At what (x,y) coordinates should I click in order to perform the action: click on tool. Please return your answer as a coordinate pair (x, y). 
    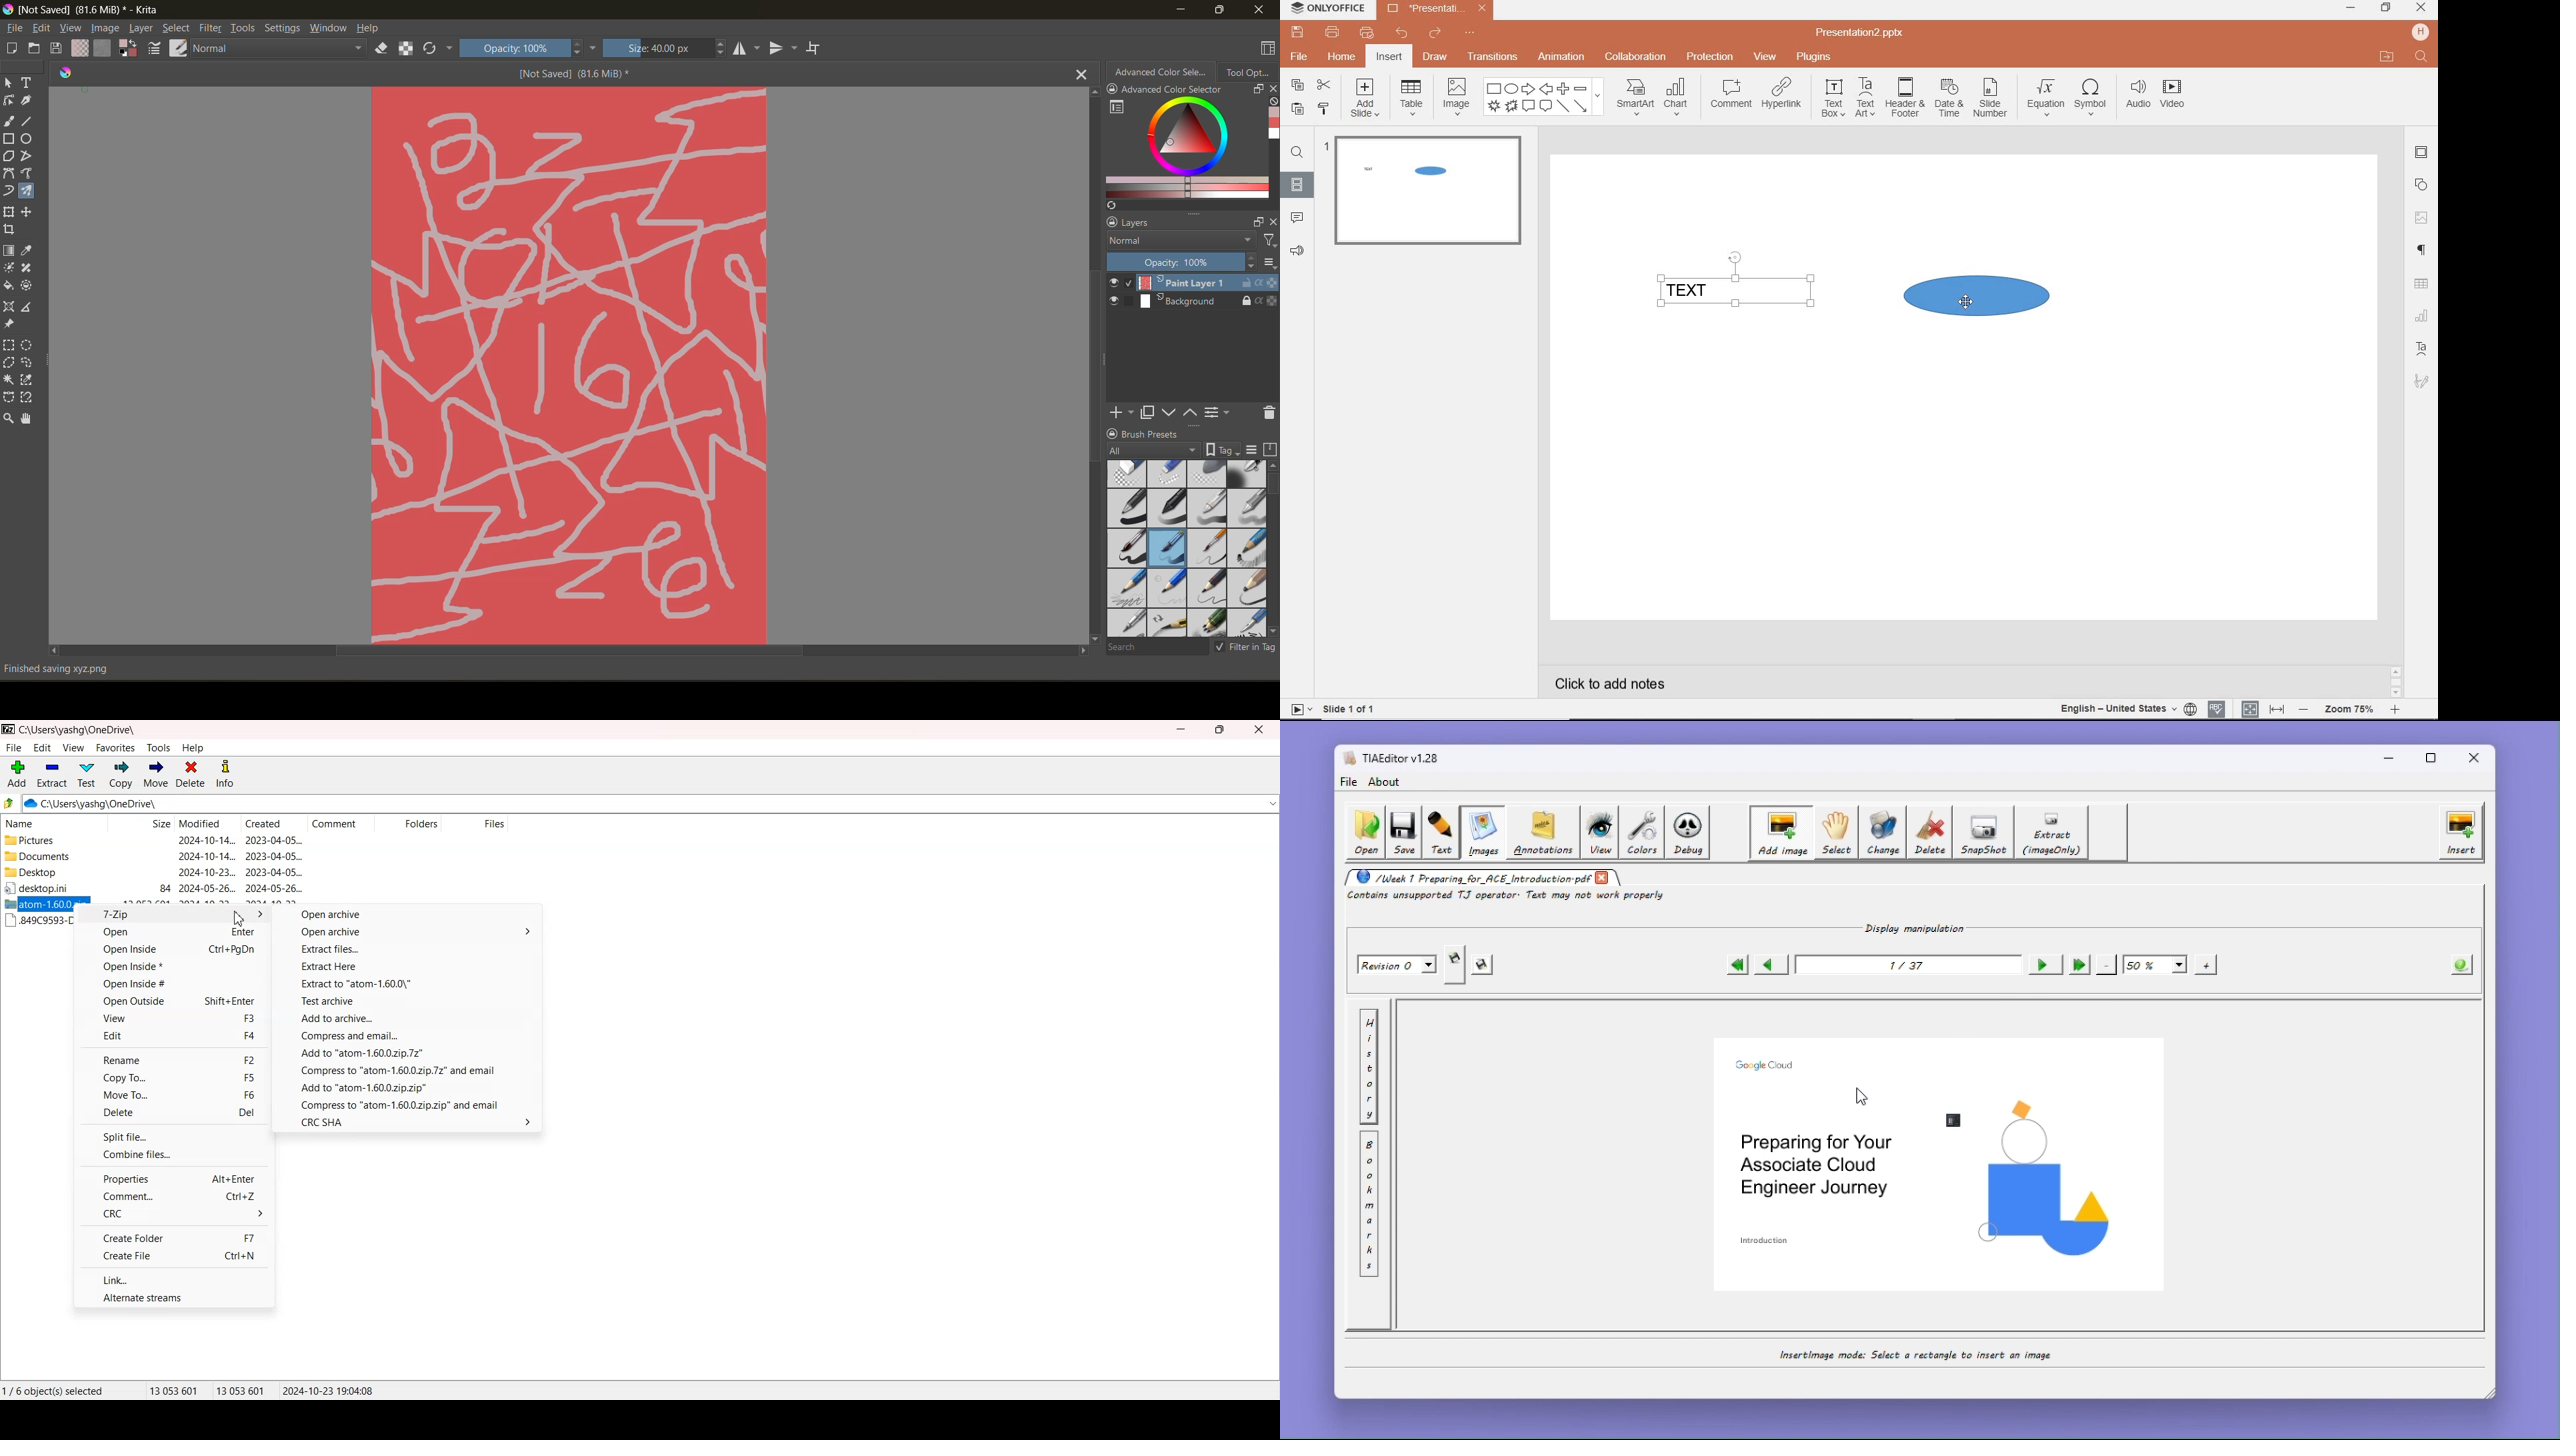
    Looking at the image, I should click on (27, 381).